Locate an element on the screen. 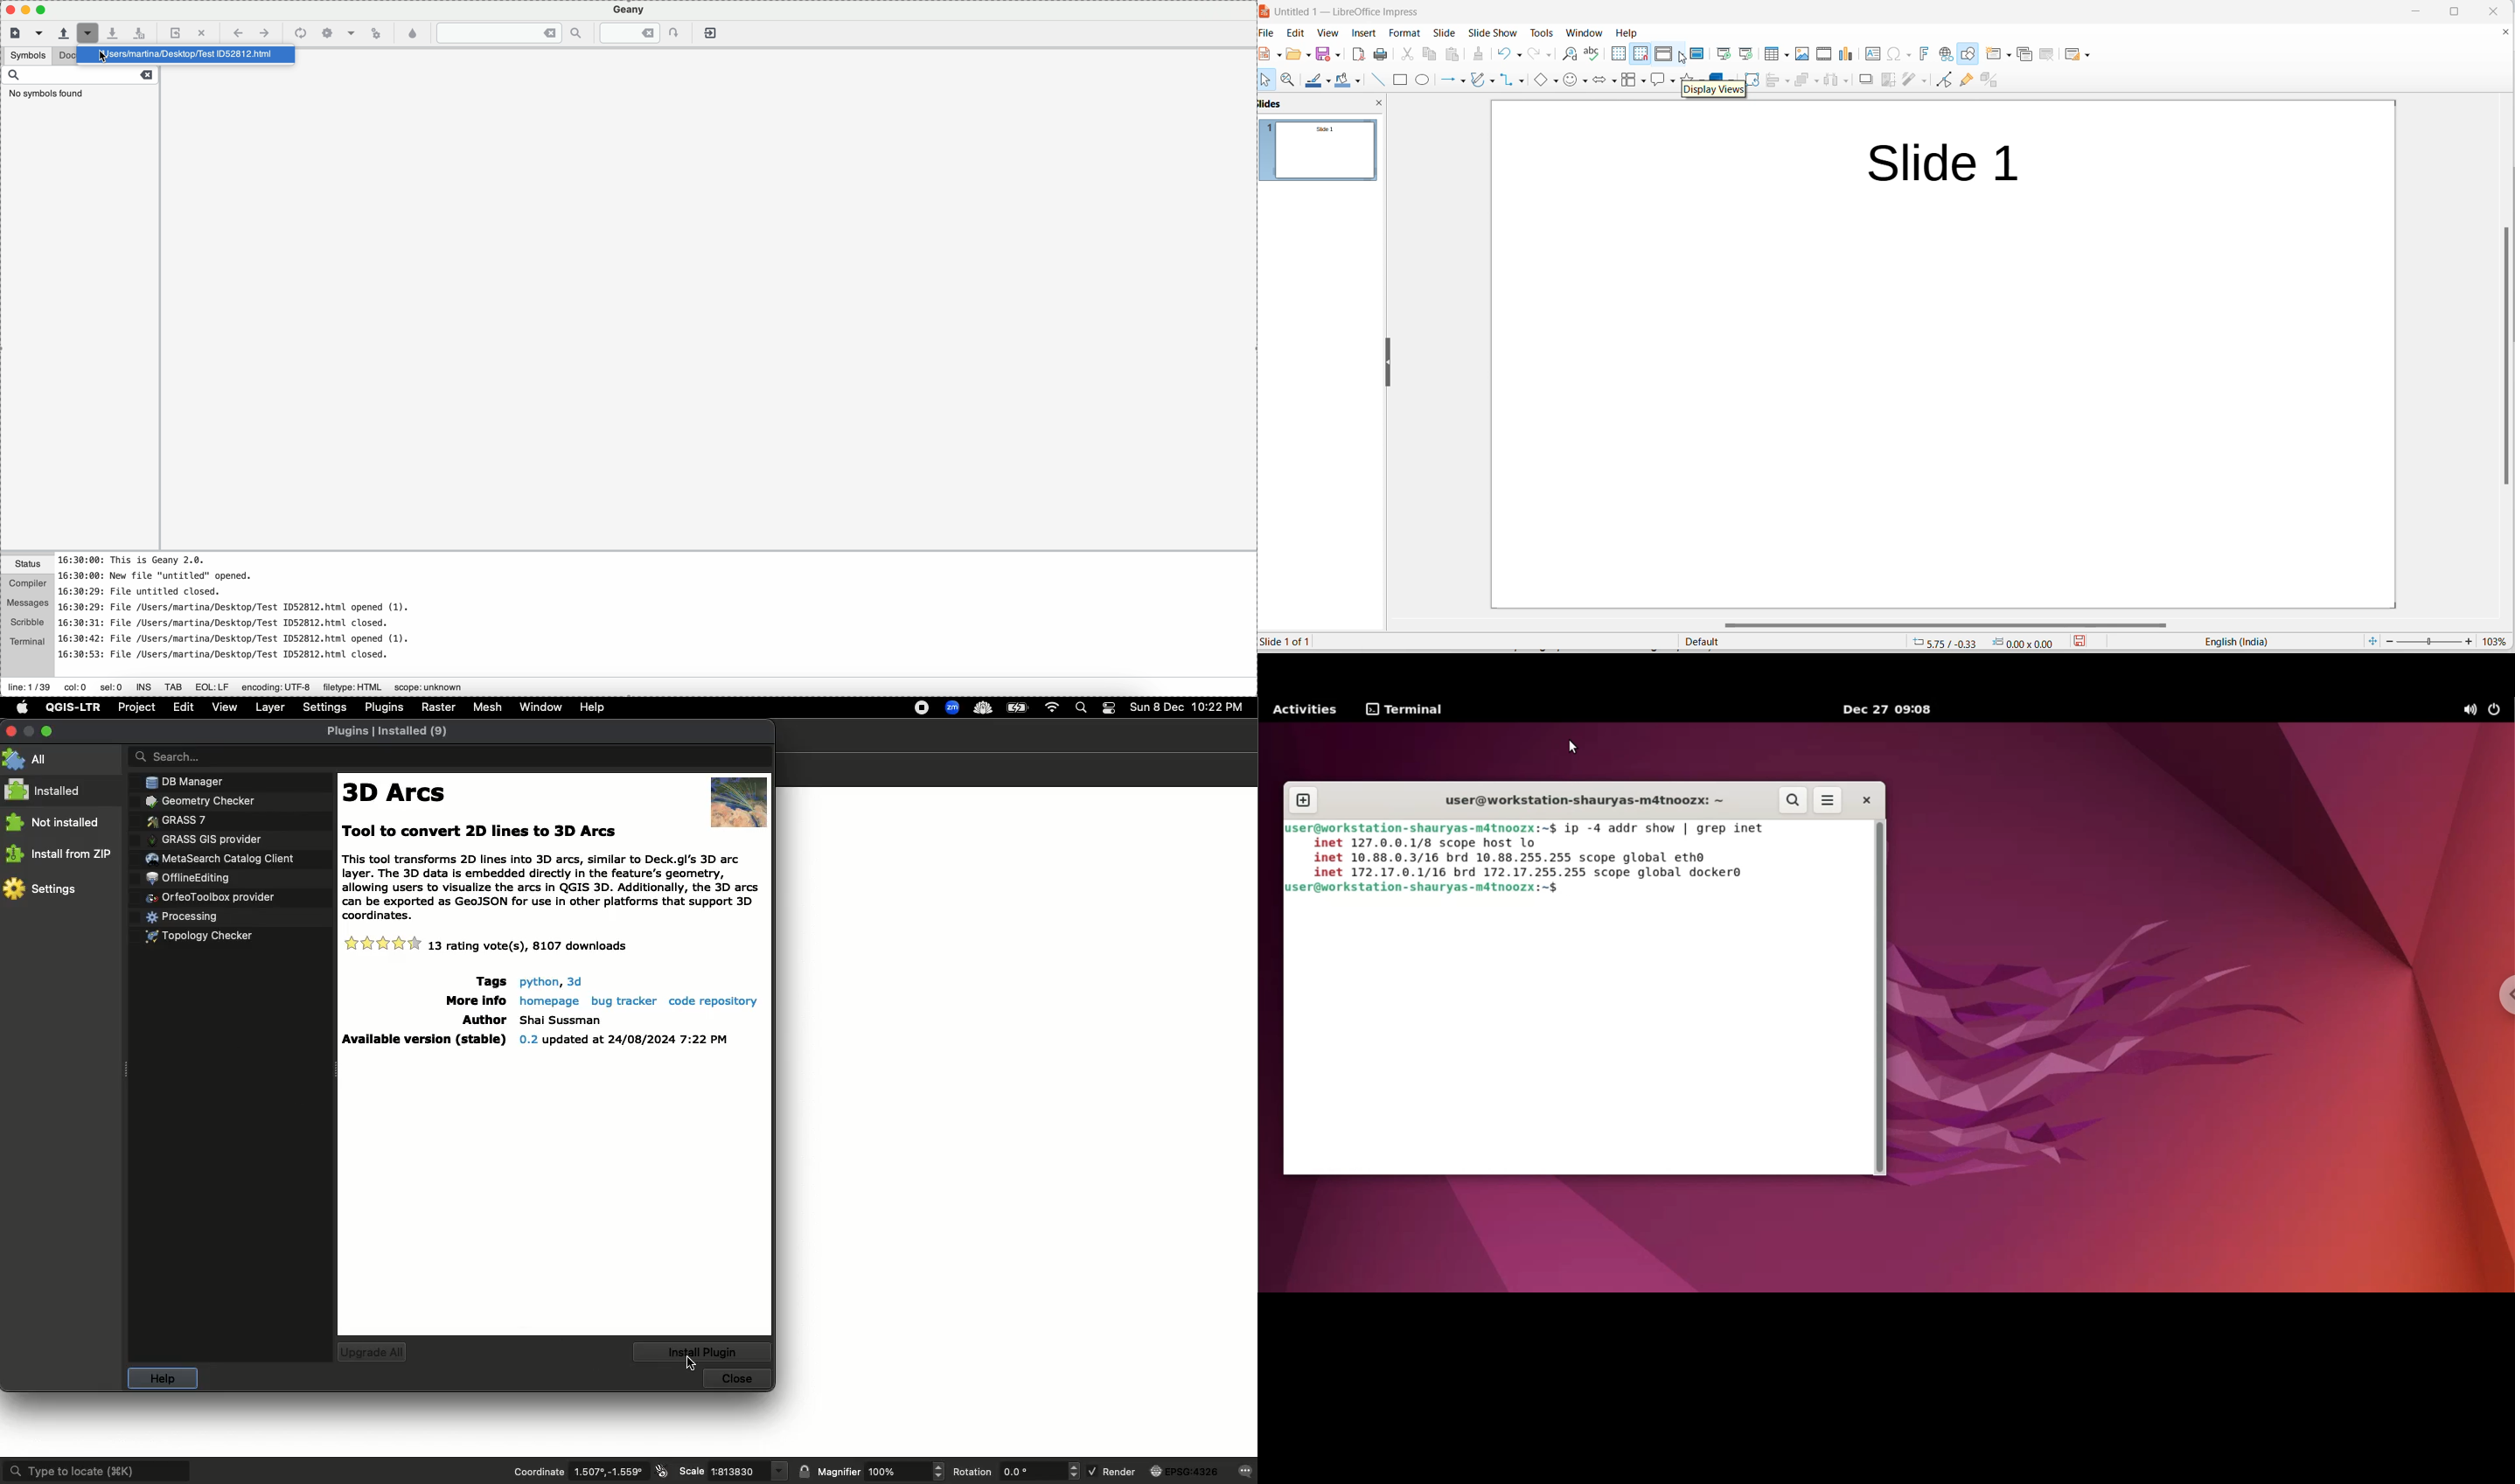 The height and width of the screenshot is (1484, 2520). insert fontwork text is located at coordinates (1925, 54).